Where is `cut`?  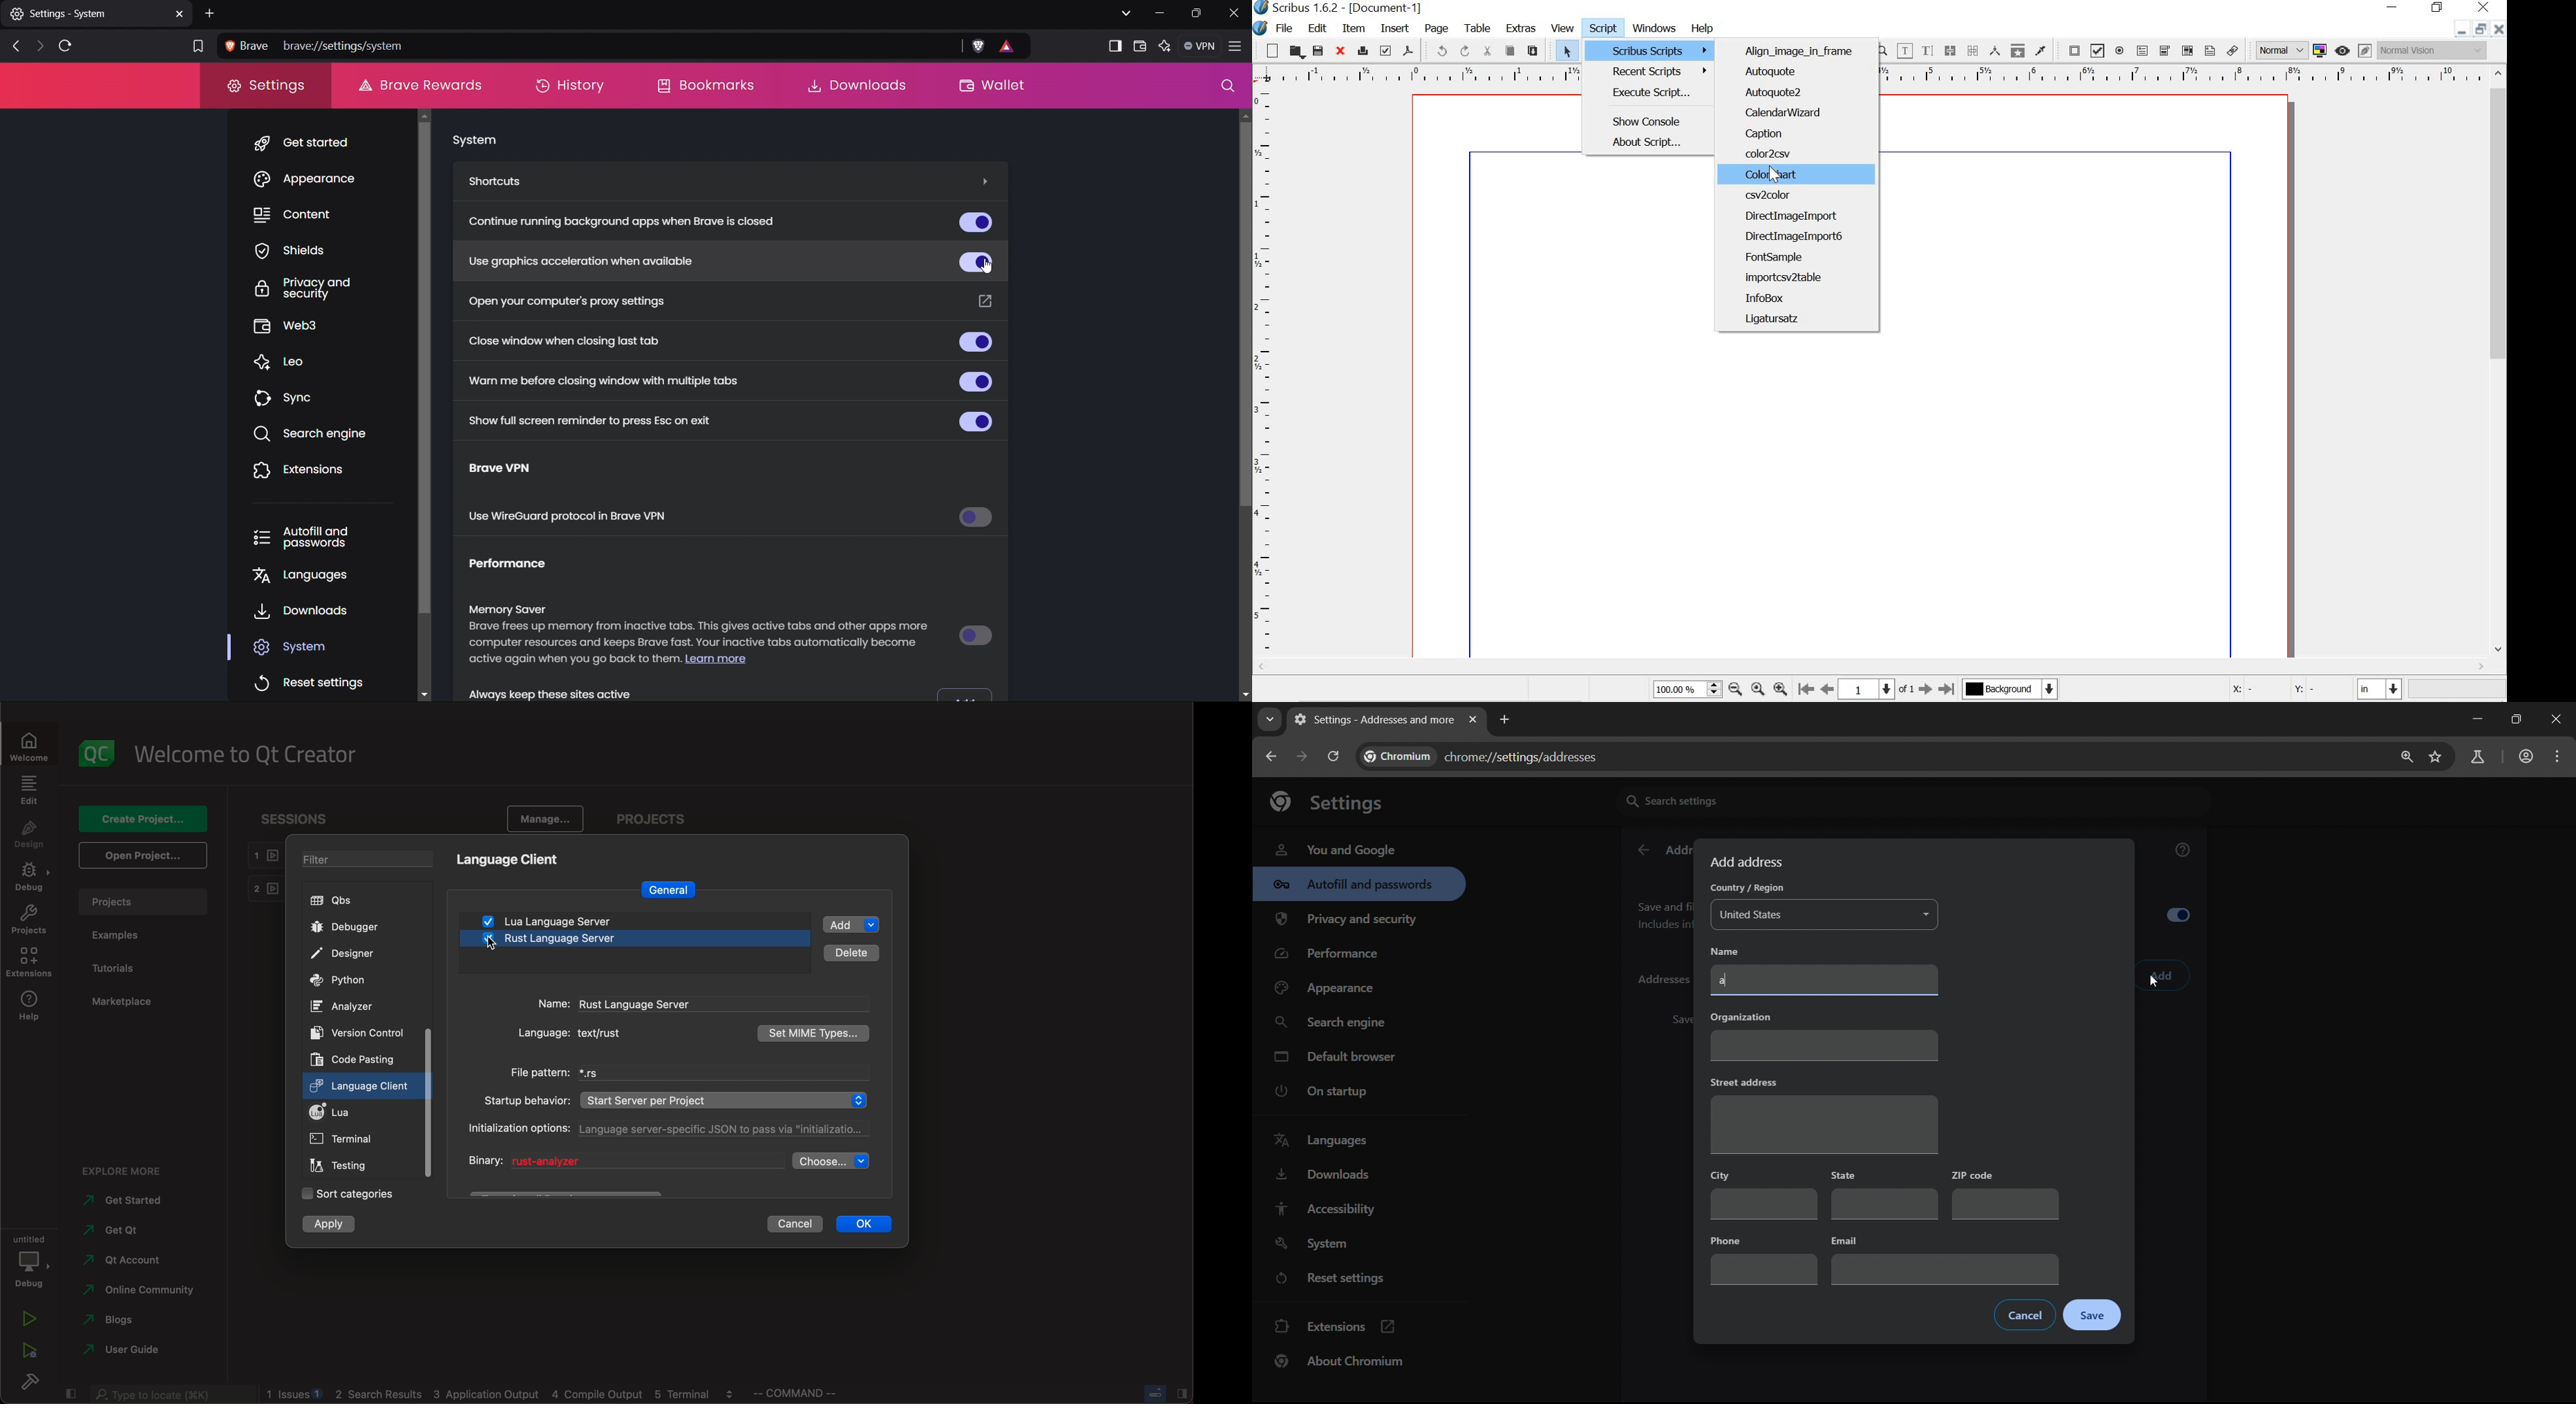 cut is located at coordinates (1489, 50).